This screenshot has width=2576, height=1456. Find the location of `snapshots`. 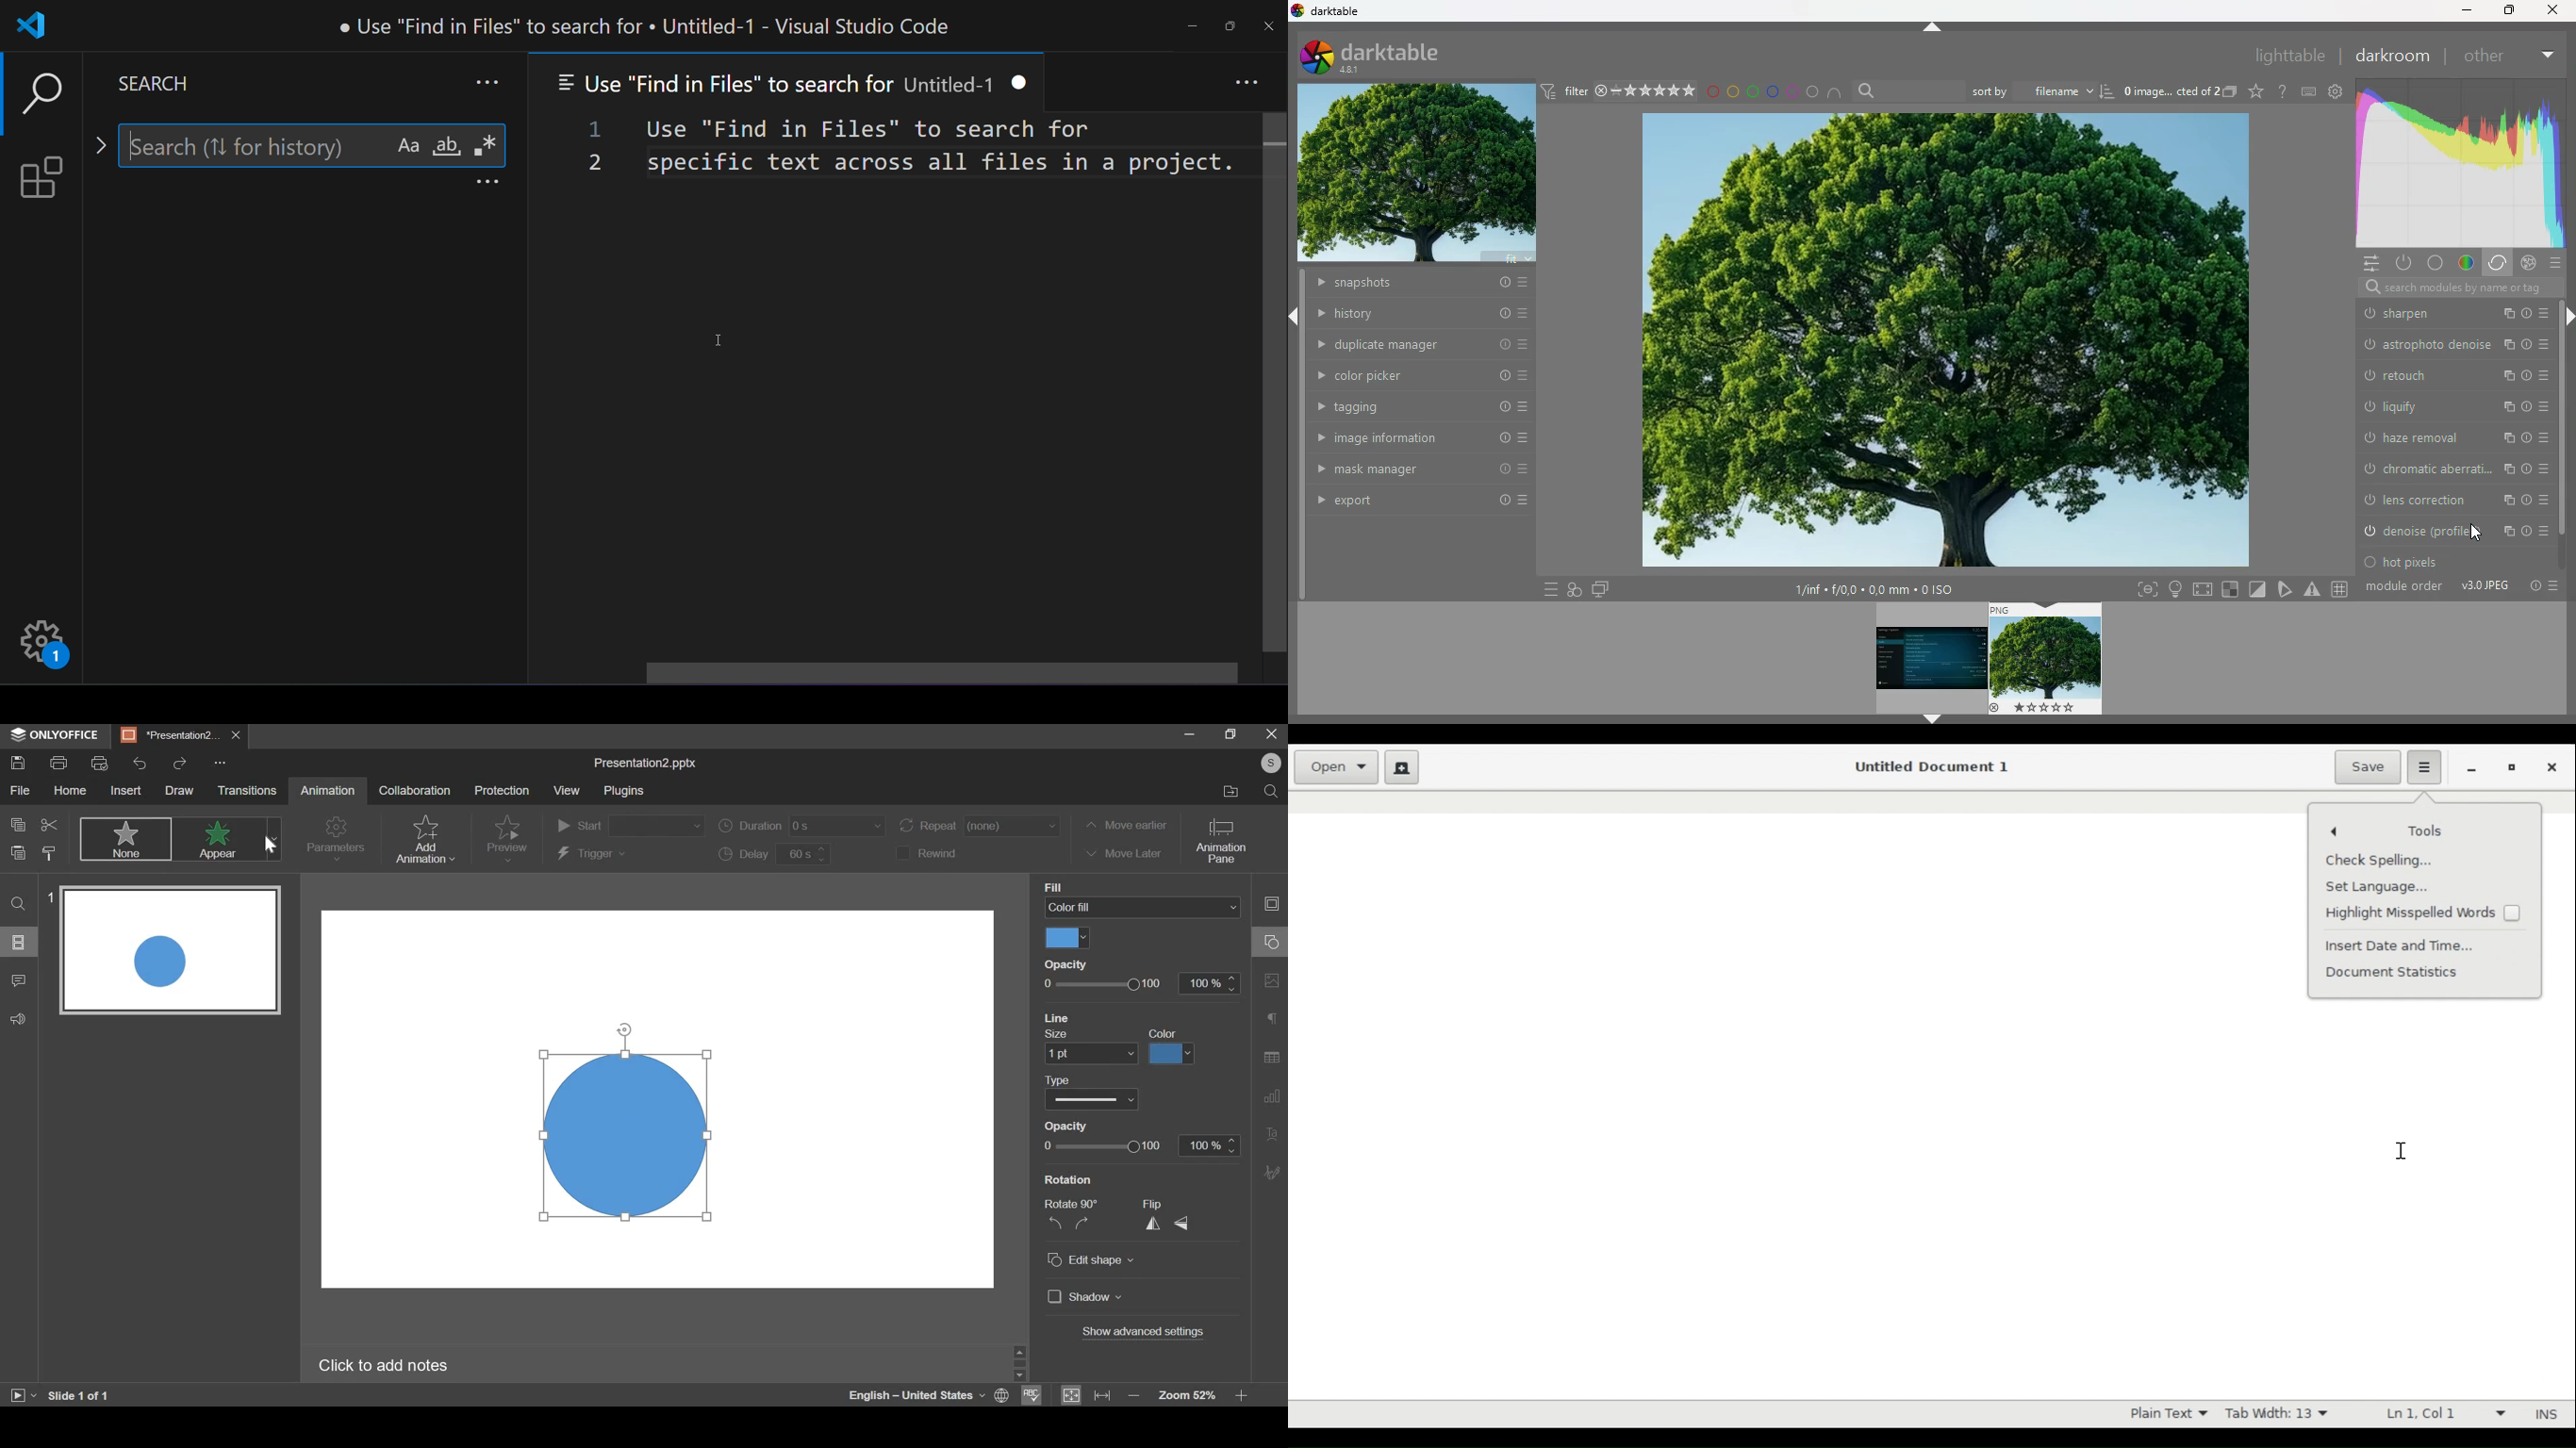

snapshots is located at coordinates (1419, 283).